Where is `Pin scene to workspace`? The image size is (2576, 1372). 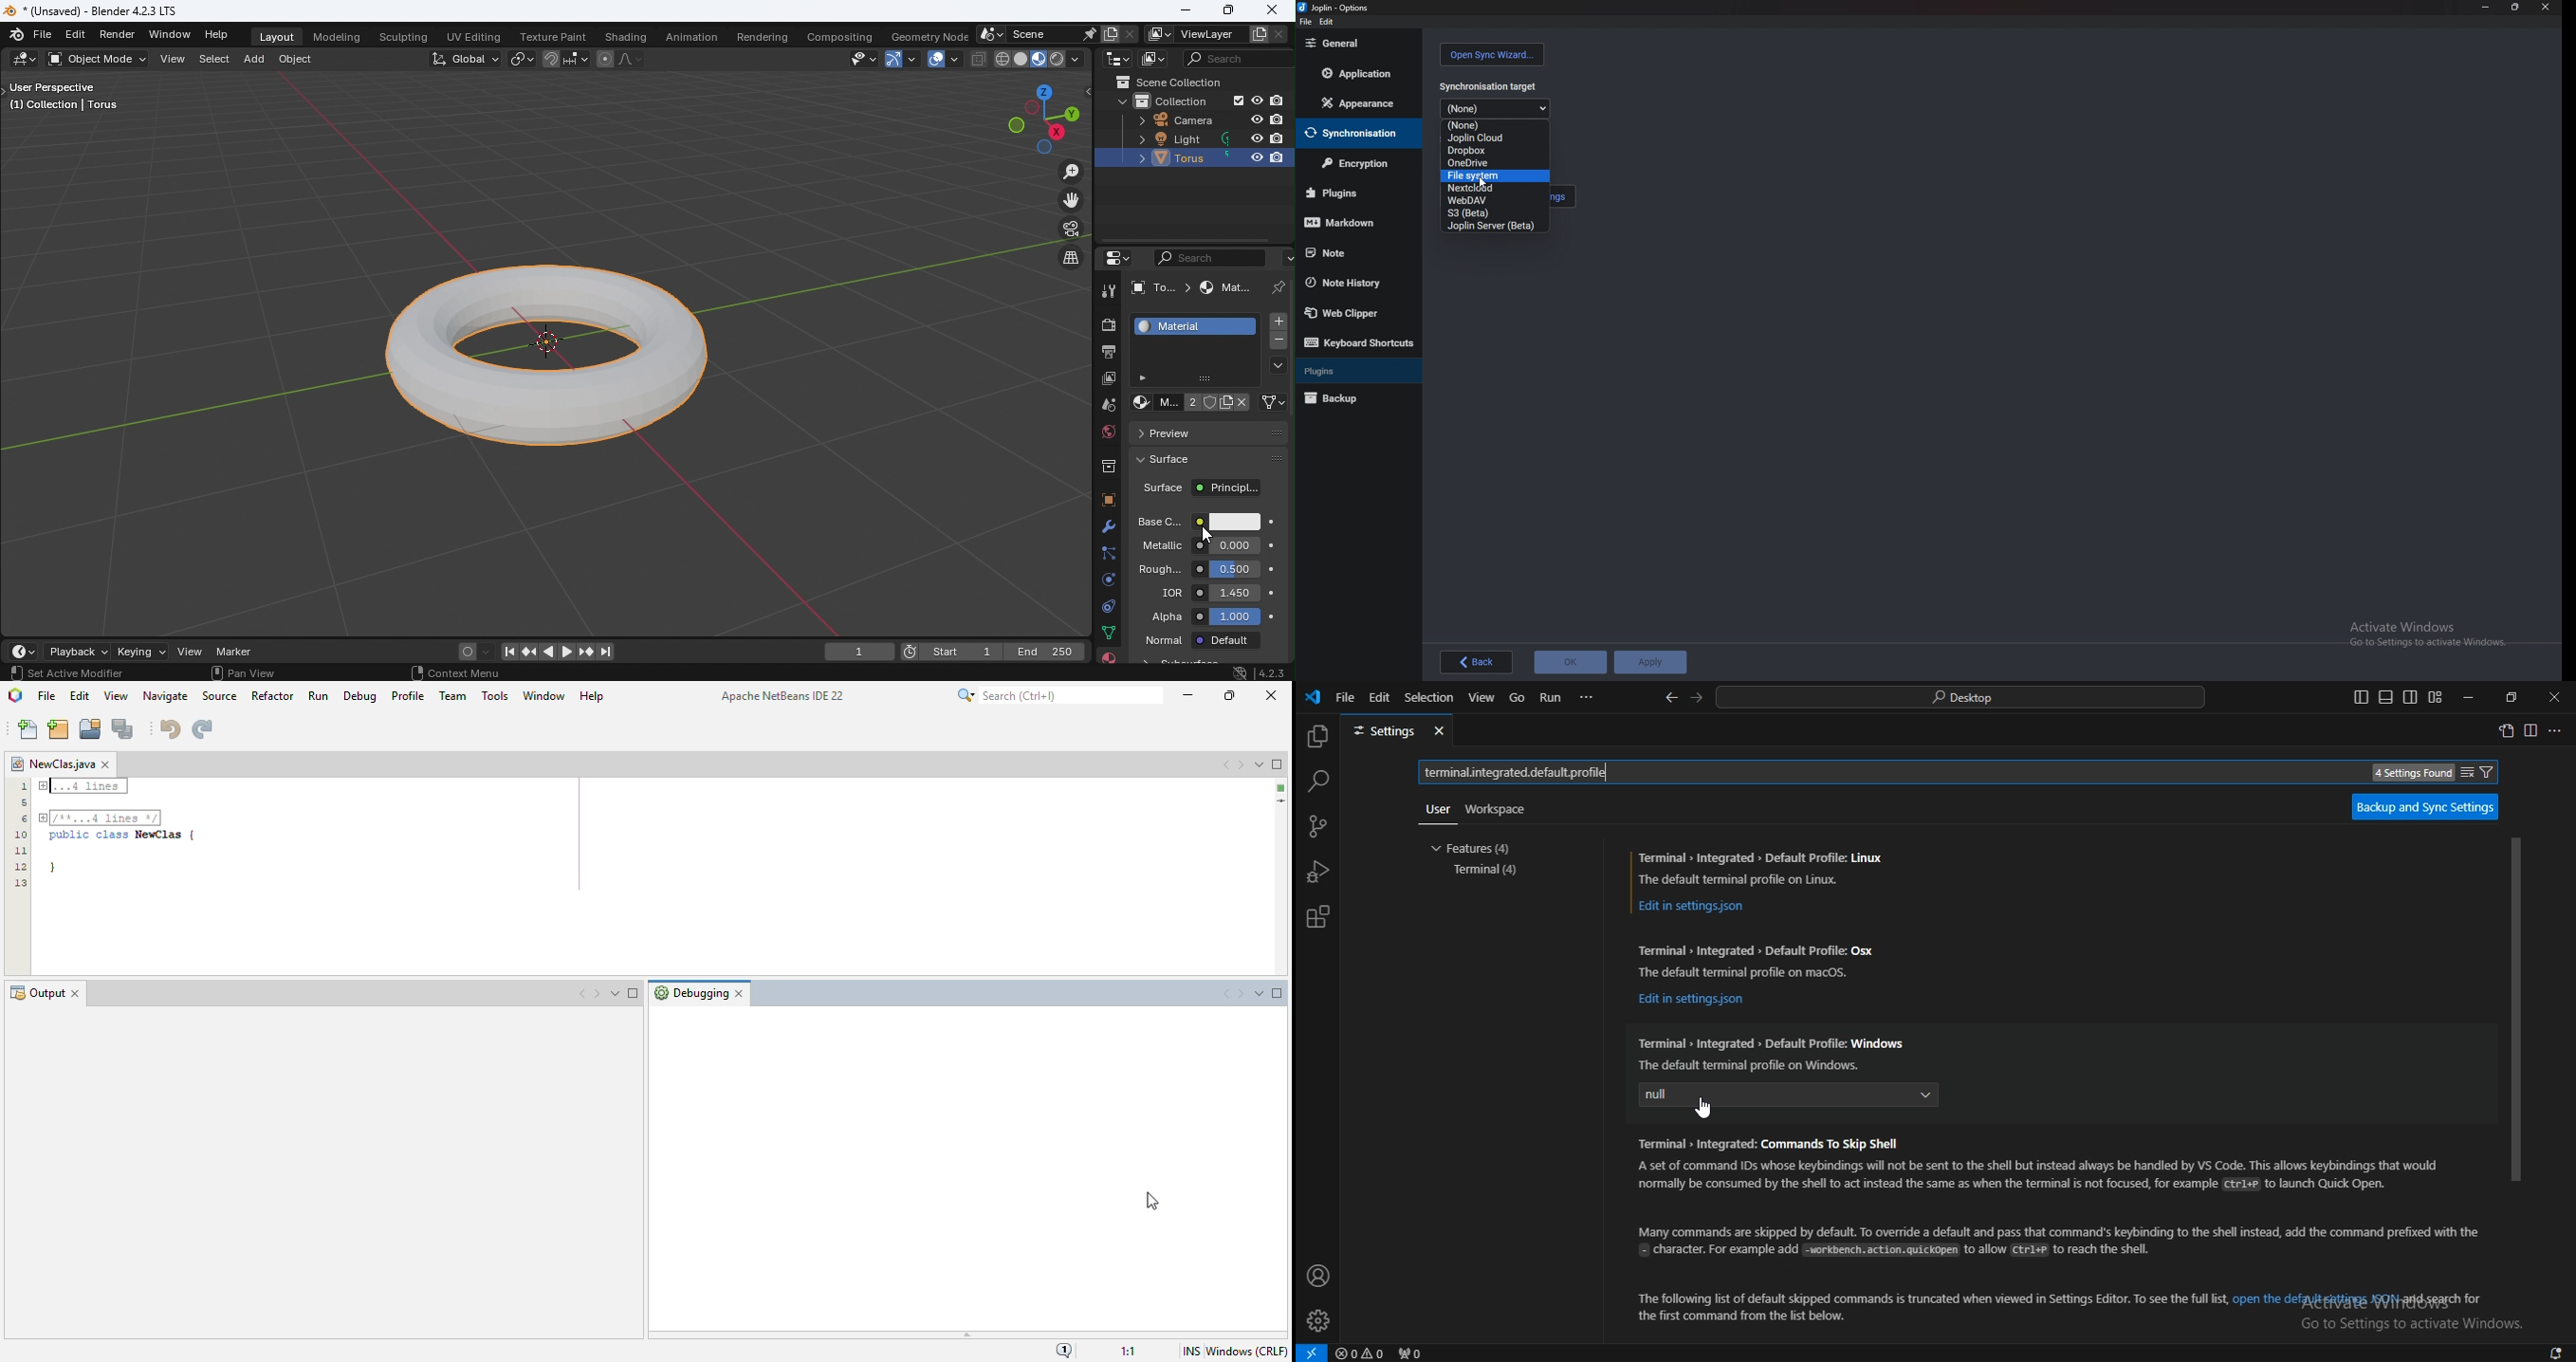
Pin scene to workspace is located at coordinates (1087, 33).